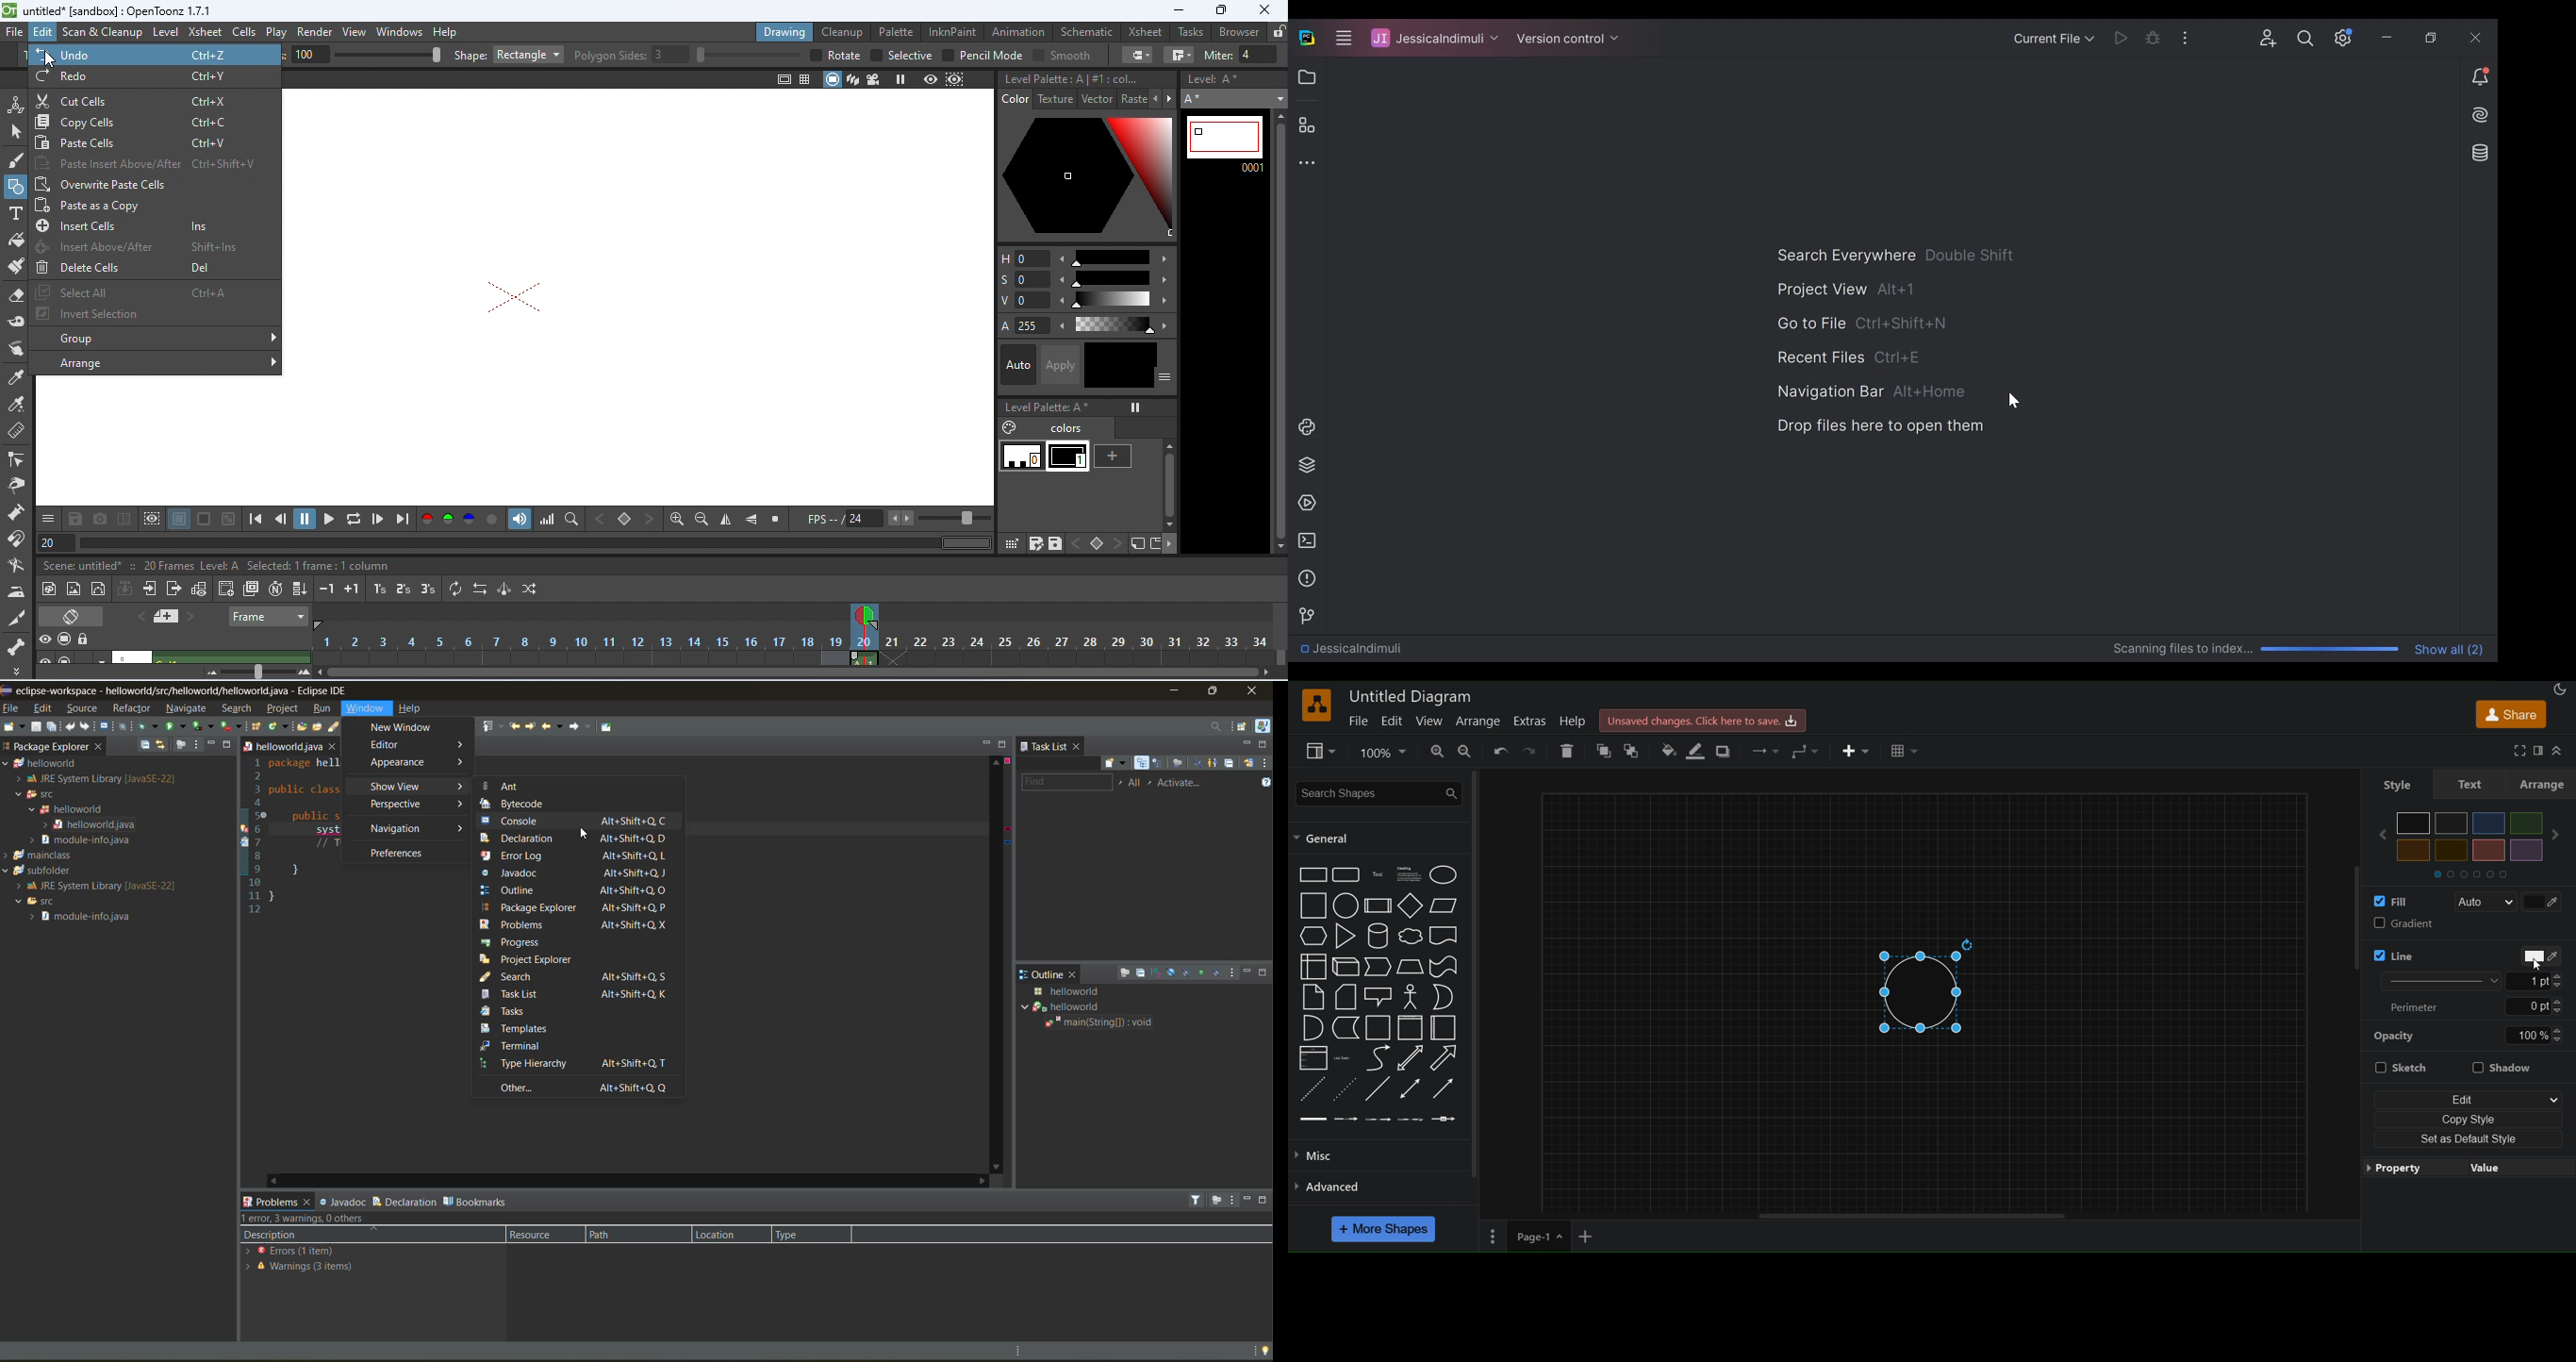  I want to click on horizontal container, so click(1444, 1028).